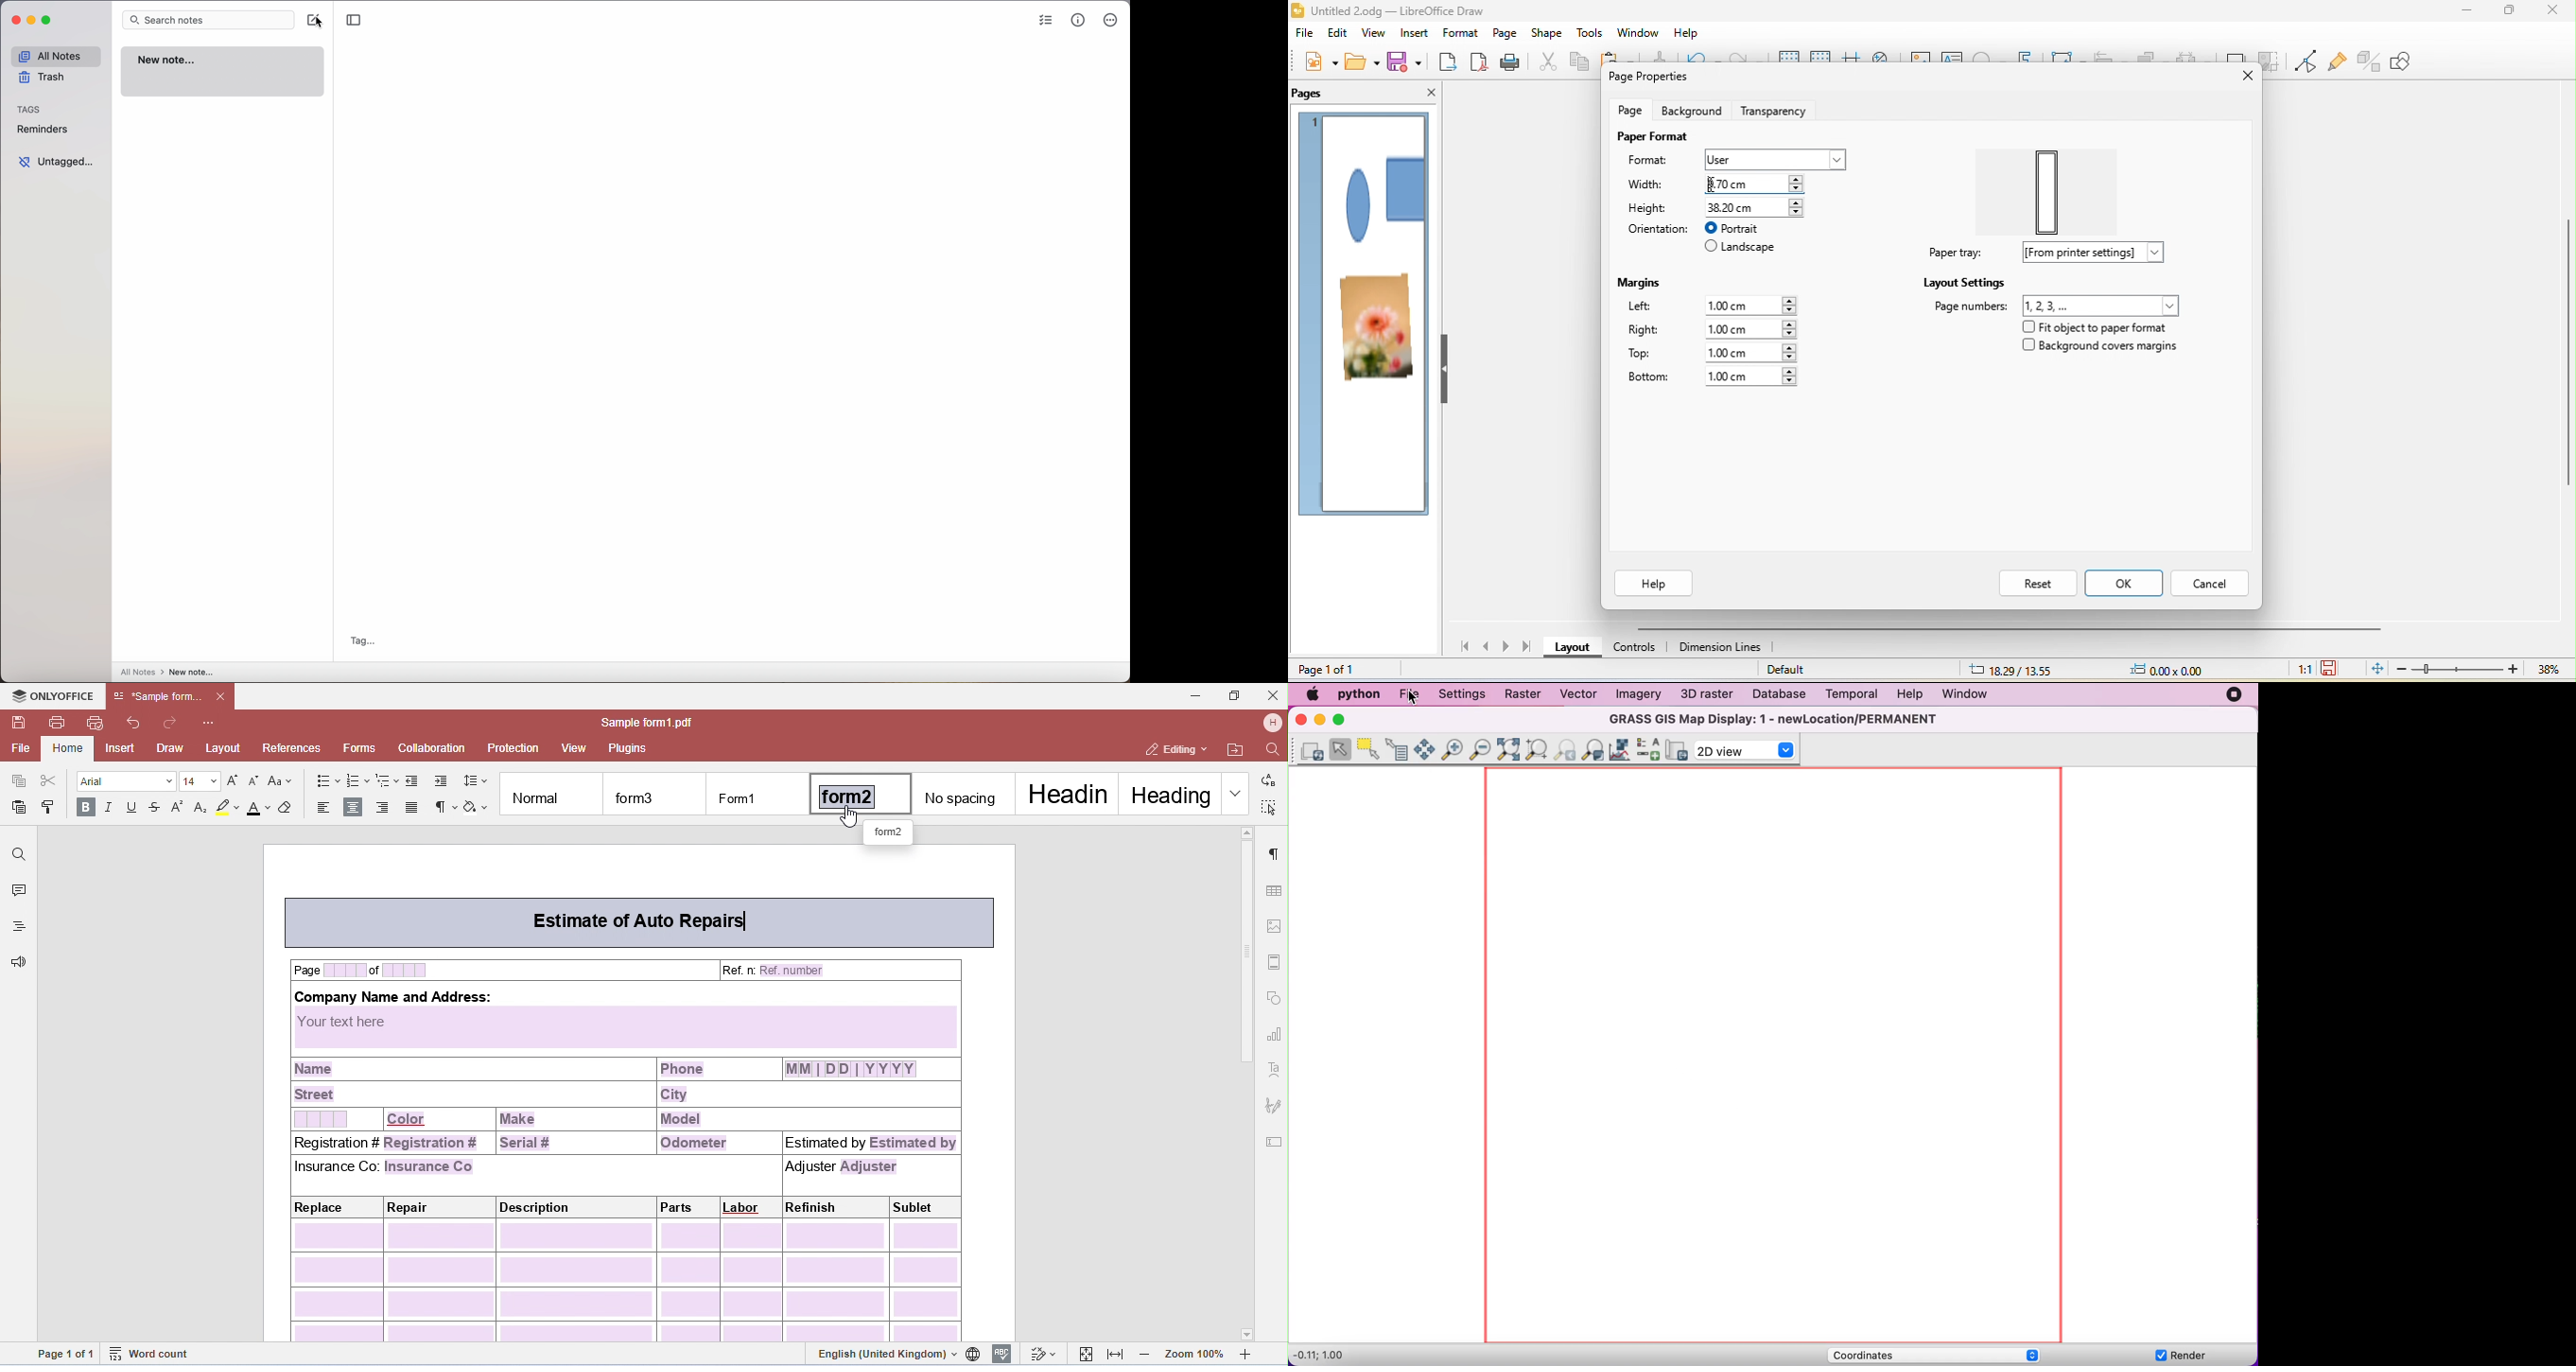 The width and height of the screenshot is (2576, 1372). What do you see at coordinates (1654, 207) in the screenshot?
I see `height` at bounding box center [1654, 207].